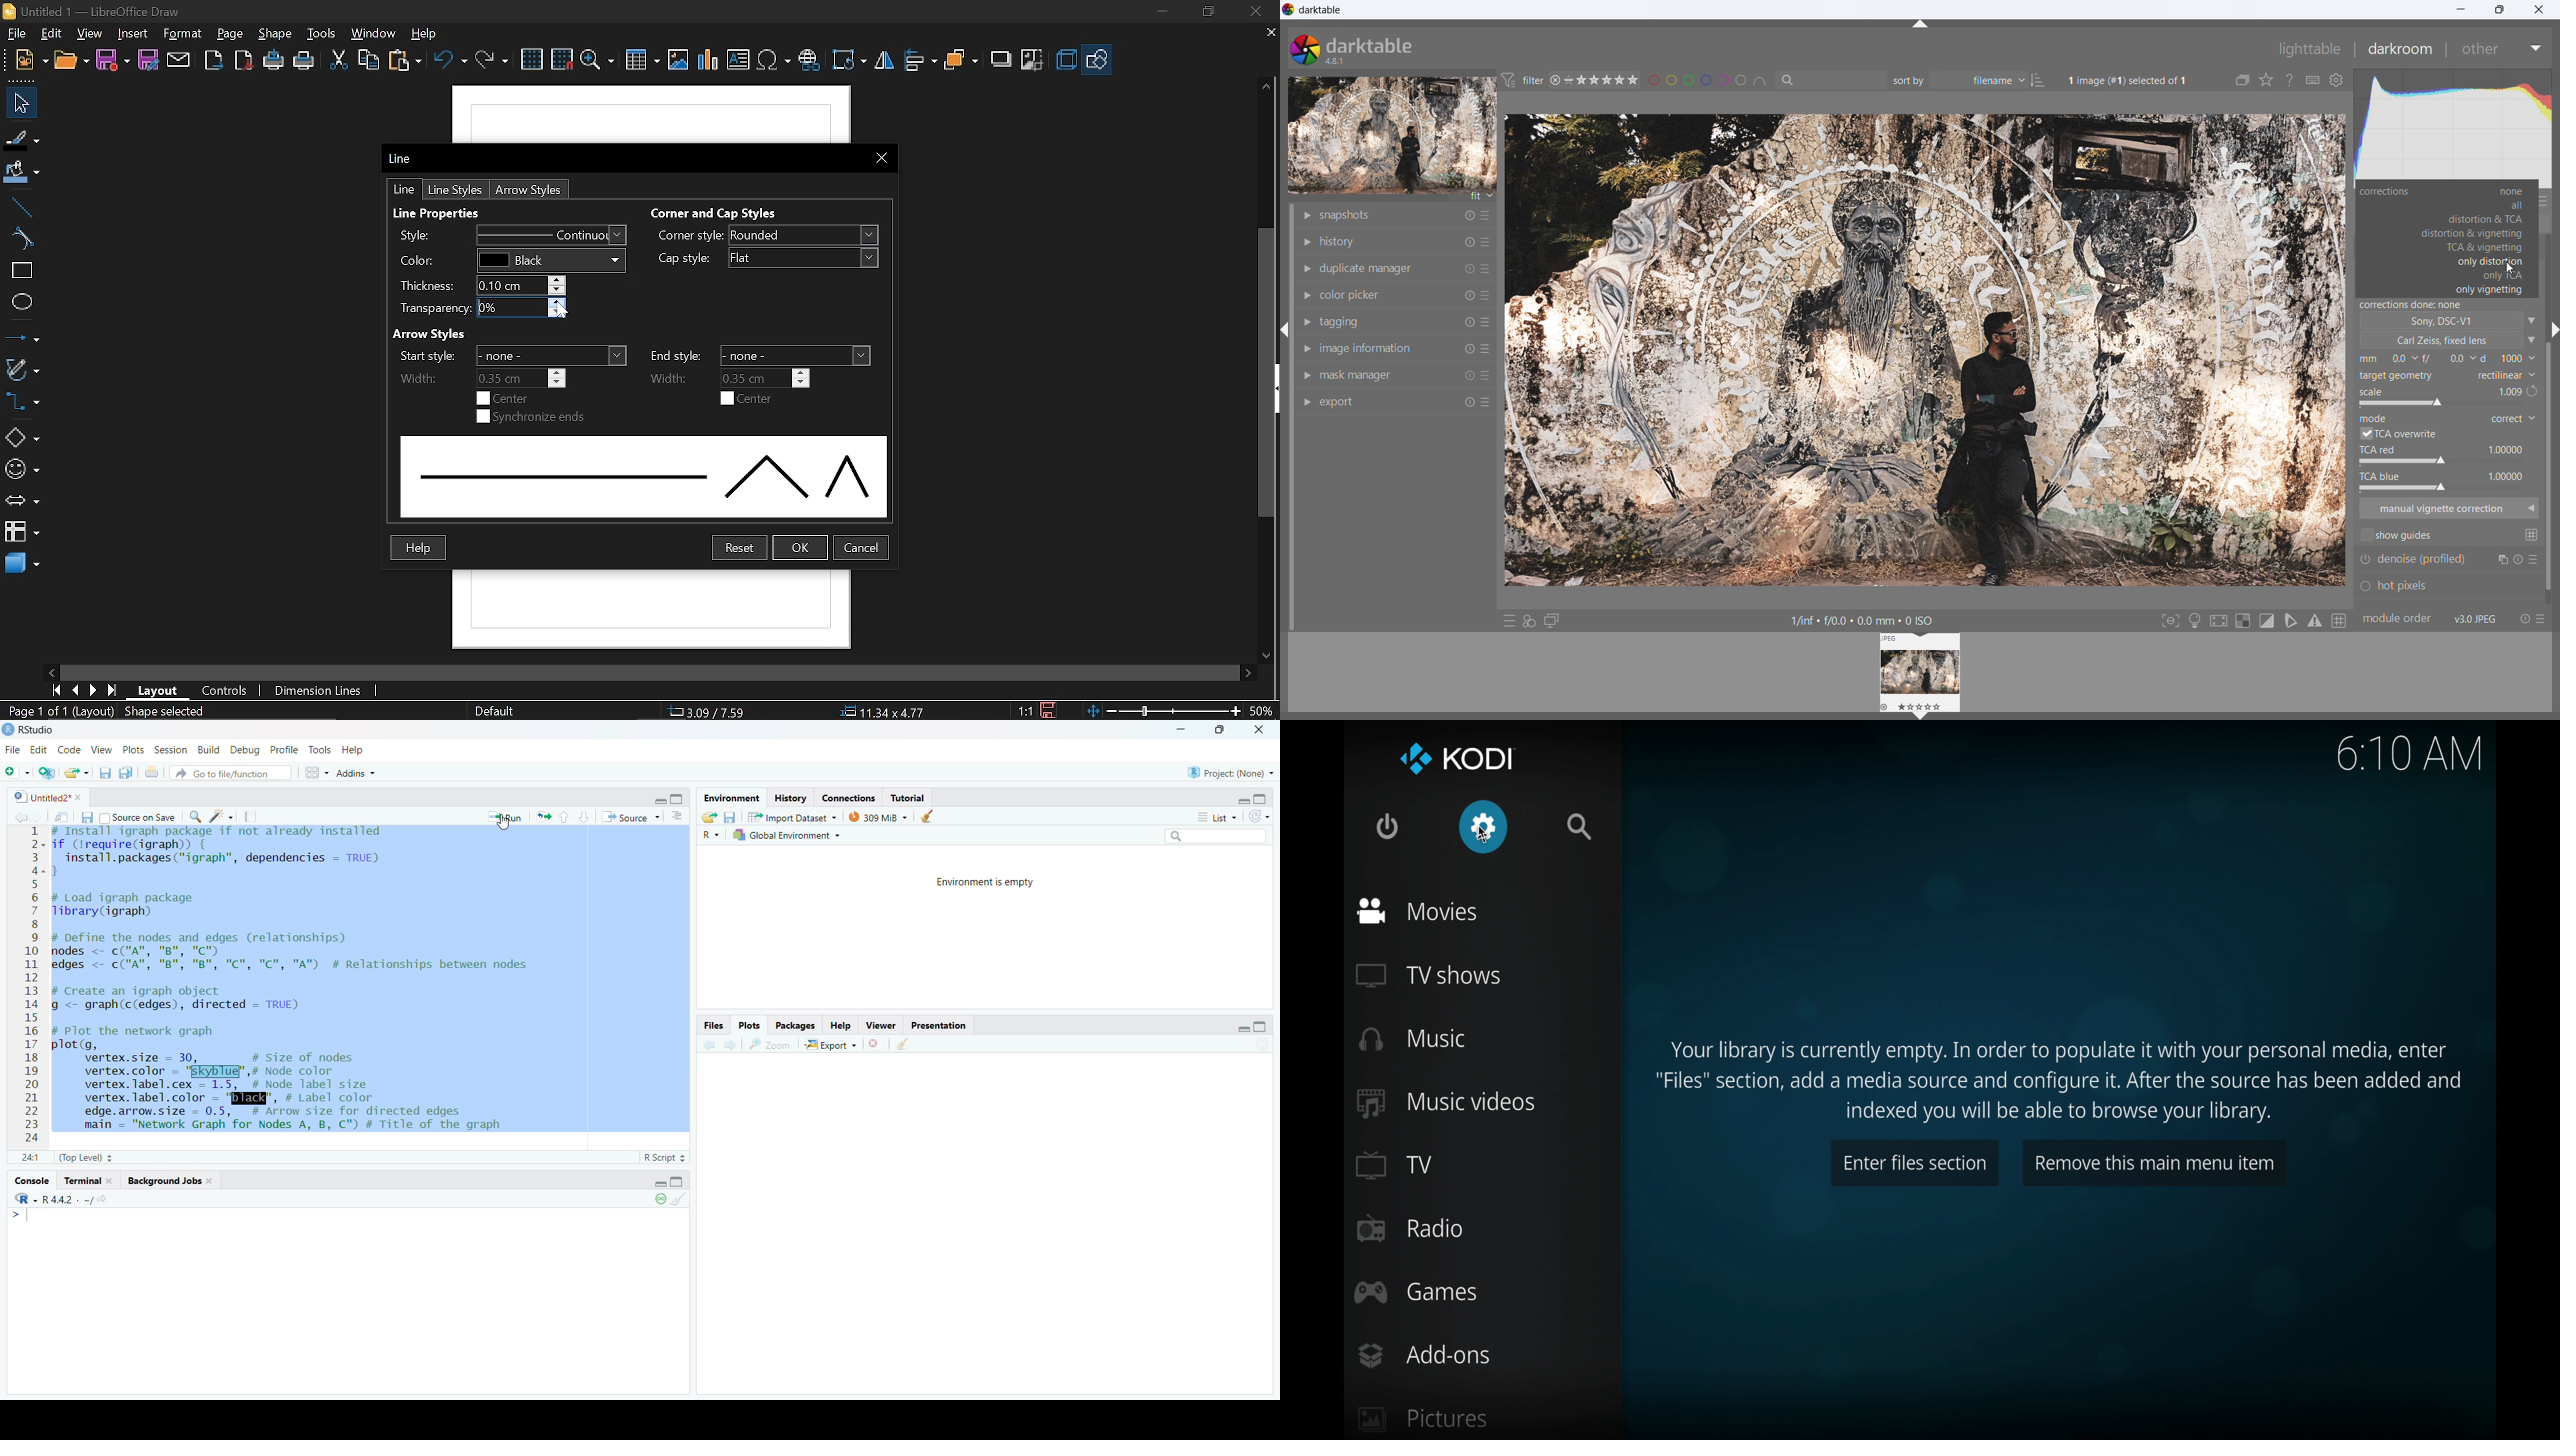 Image resolution: width=2576 pixels, height=1456 pixels. I want to click on close, so click(2538, 9).